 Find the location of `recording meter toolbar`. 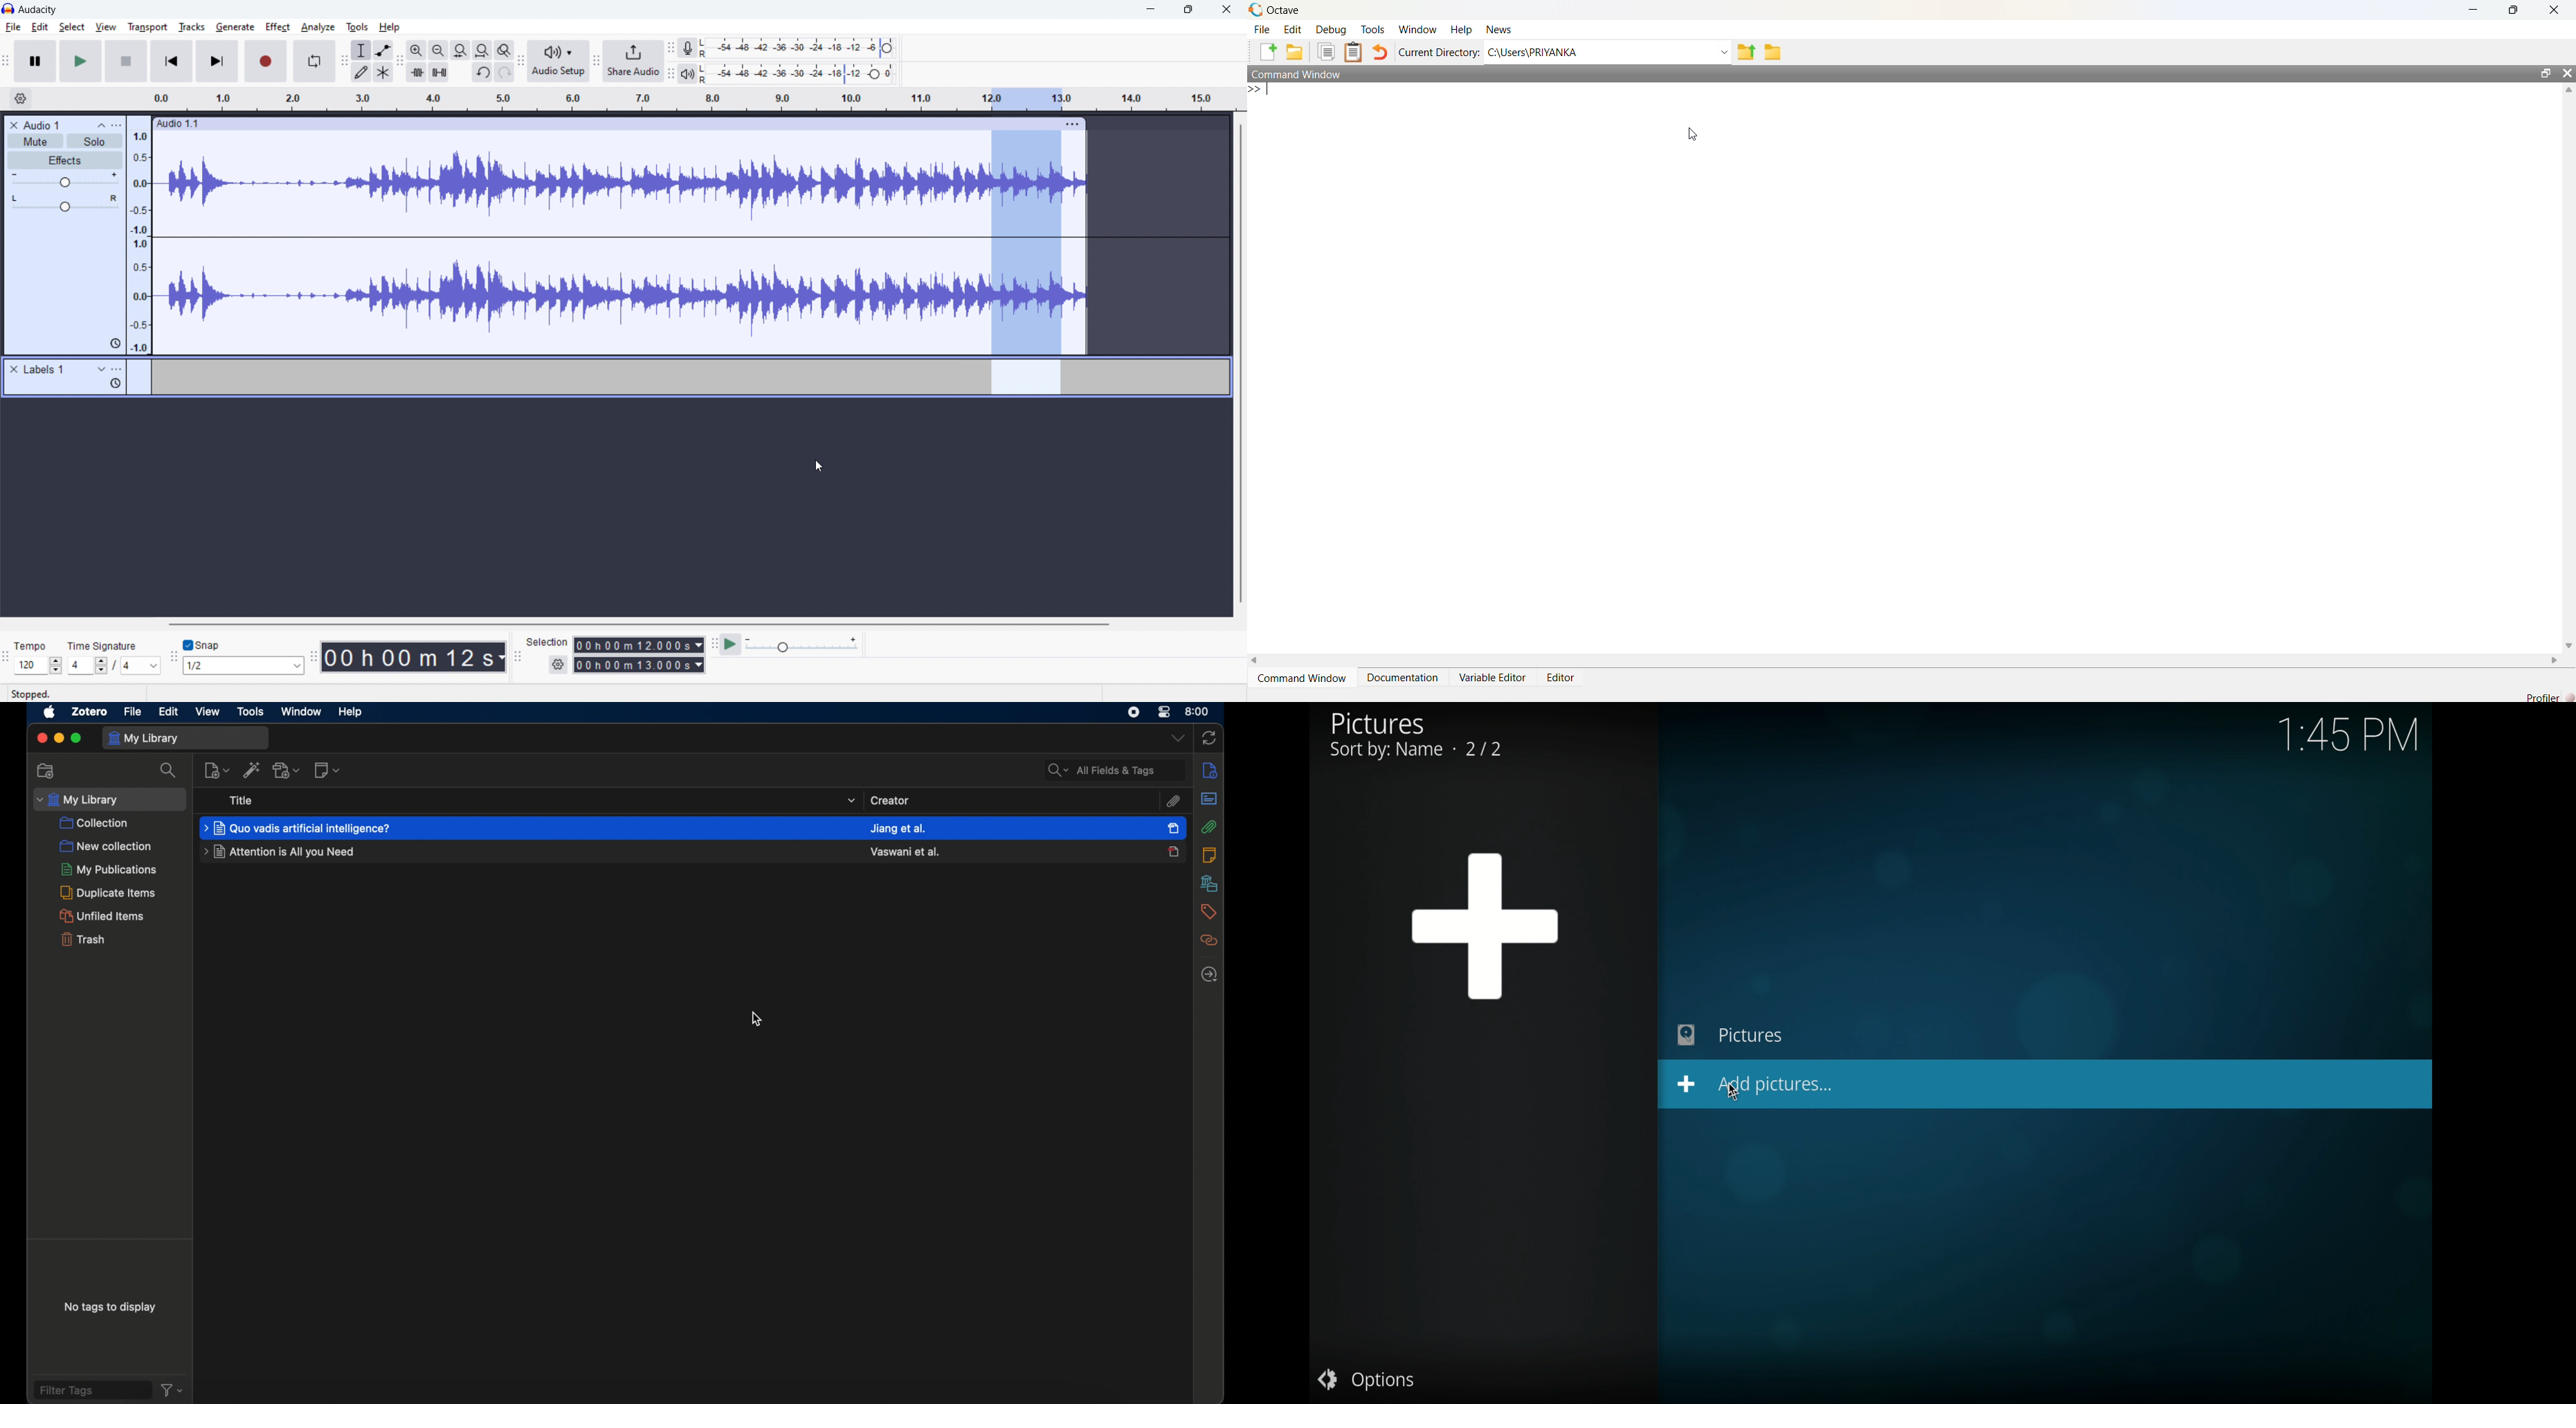

recording meter toolbar is located at coordinates (671, 49).